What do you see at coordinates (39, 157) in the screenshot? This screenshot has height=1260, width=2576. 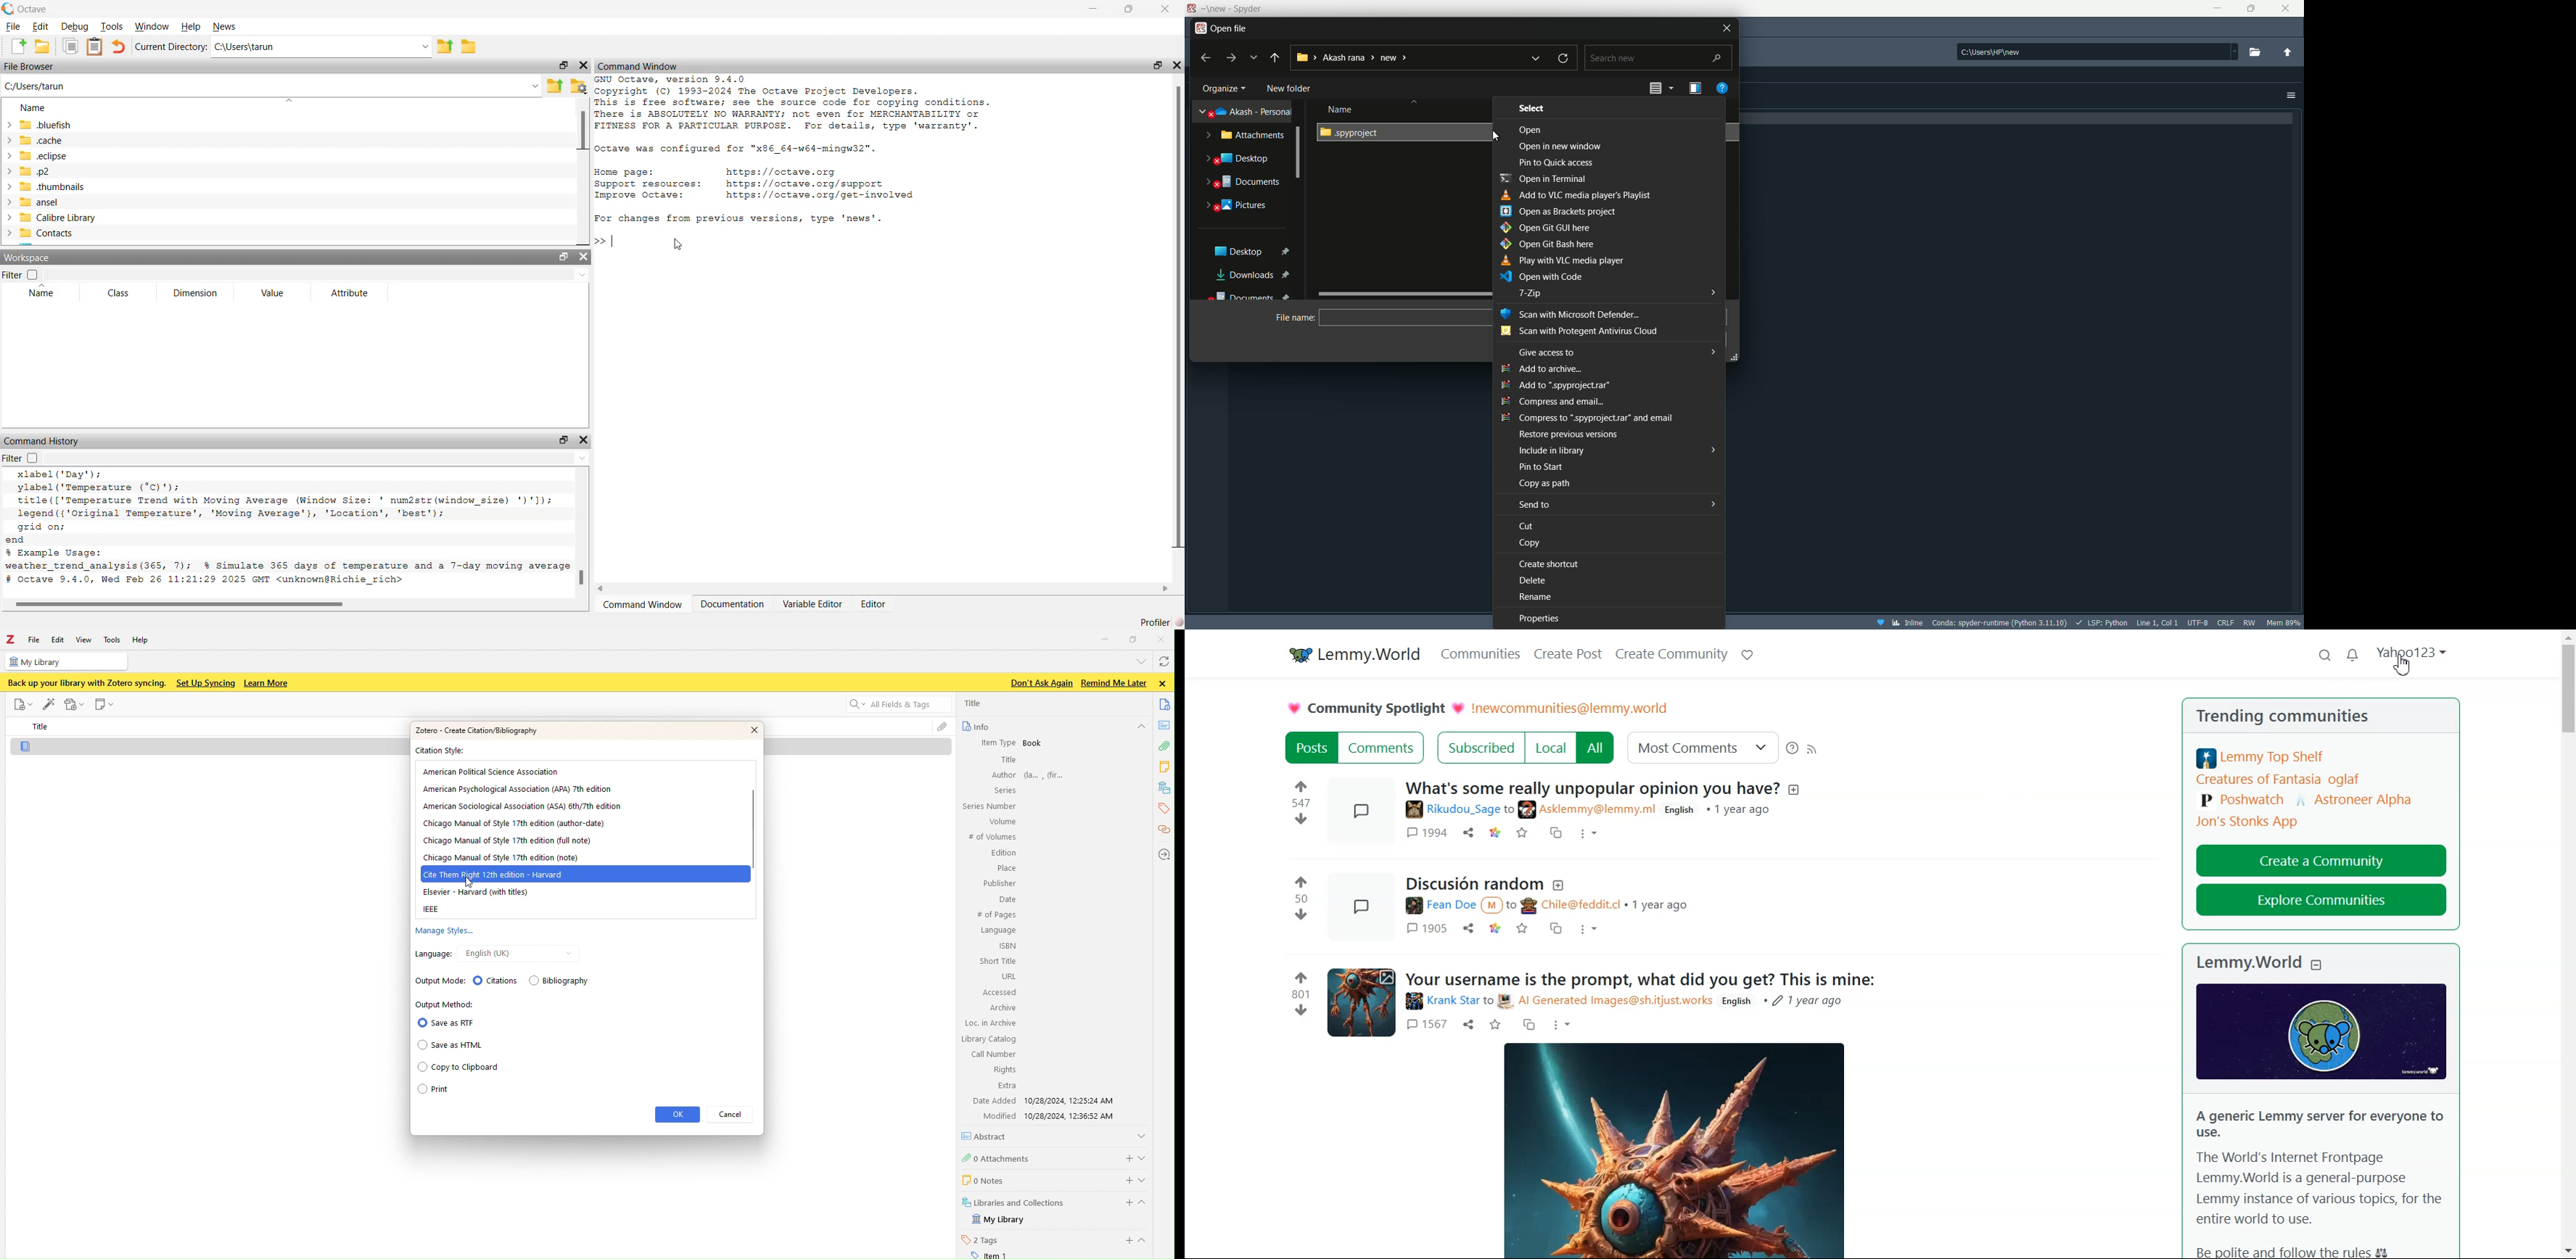 I see `eclipse` at bounding box center [39, 157].